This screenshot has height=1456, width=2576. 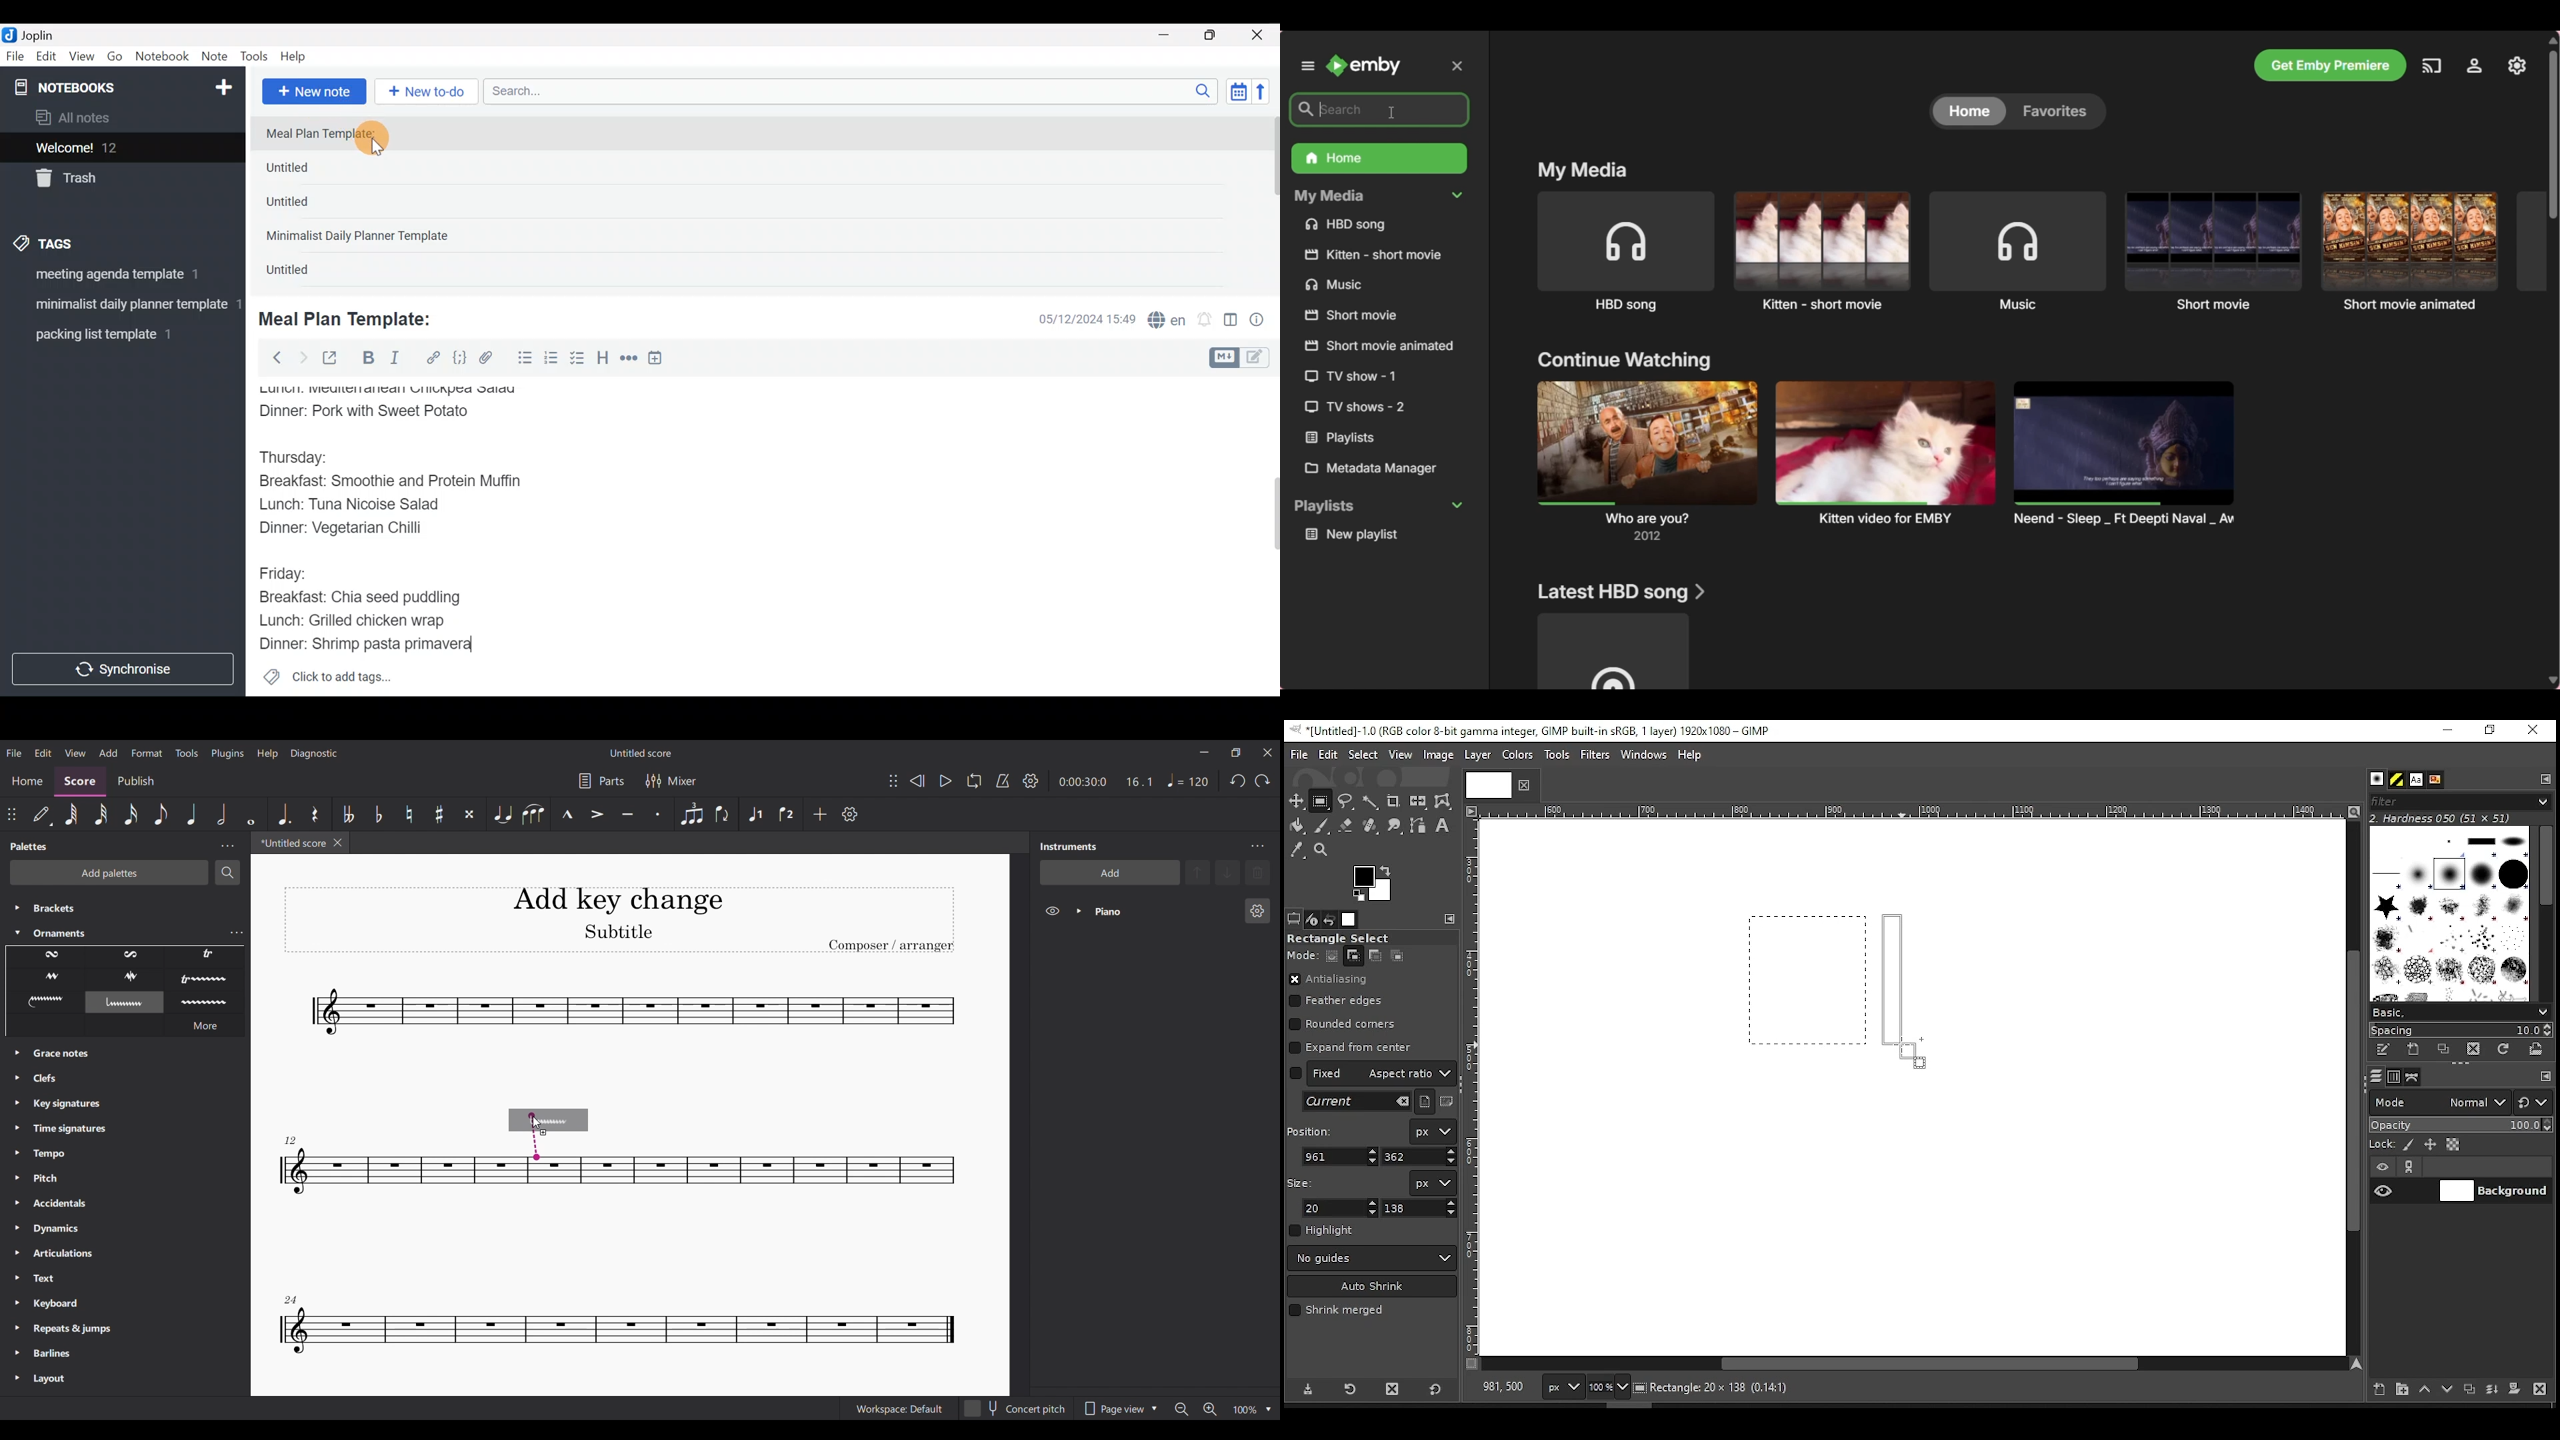 What do you see at coordinates (303, 458) in the screenshot?
I see `Thursday:` at bounding box center [303, 458].